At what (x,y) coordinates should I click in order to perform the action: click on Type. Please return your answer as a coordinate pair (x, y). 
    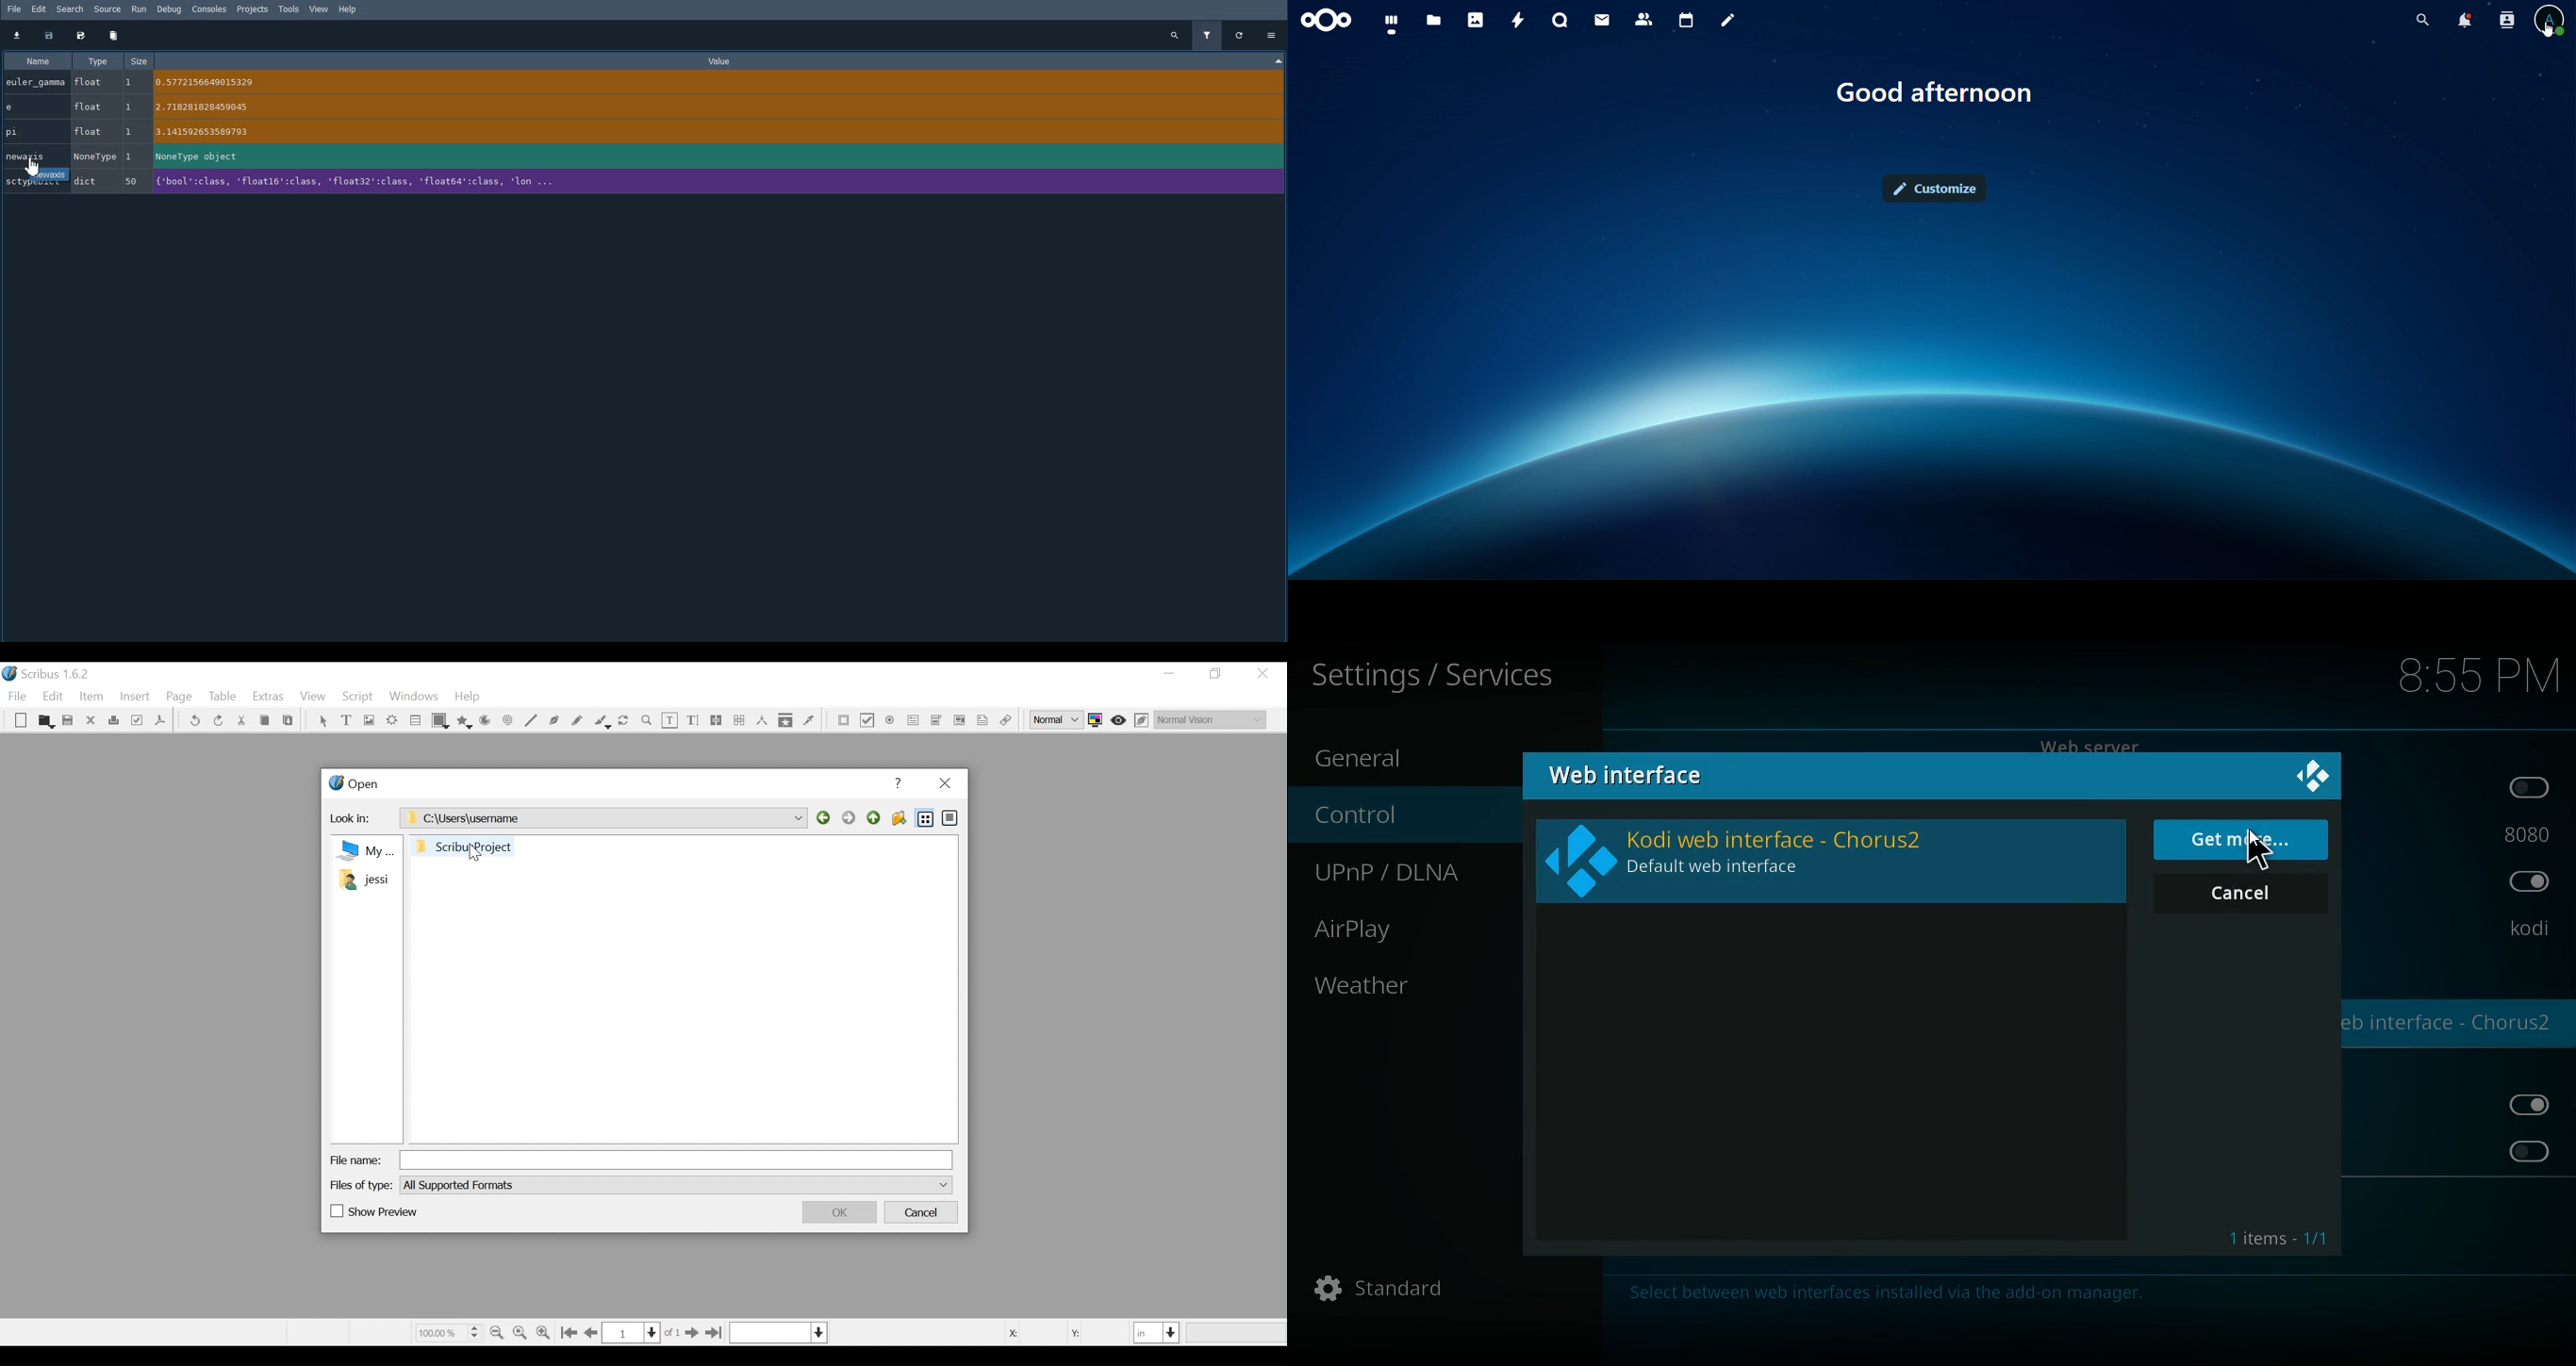
    Looking at the image, I should click on (98, 61).